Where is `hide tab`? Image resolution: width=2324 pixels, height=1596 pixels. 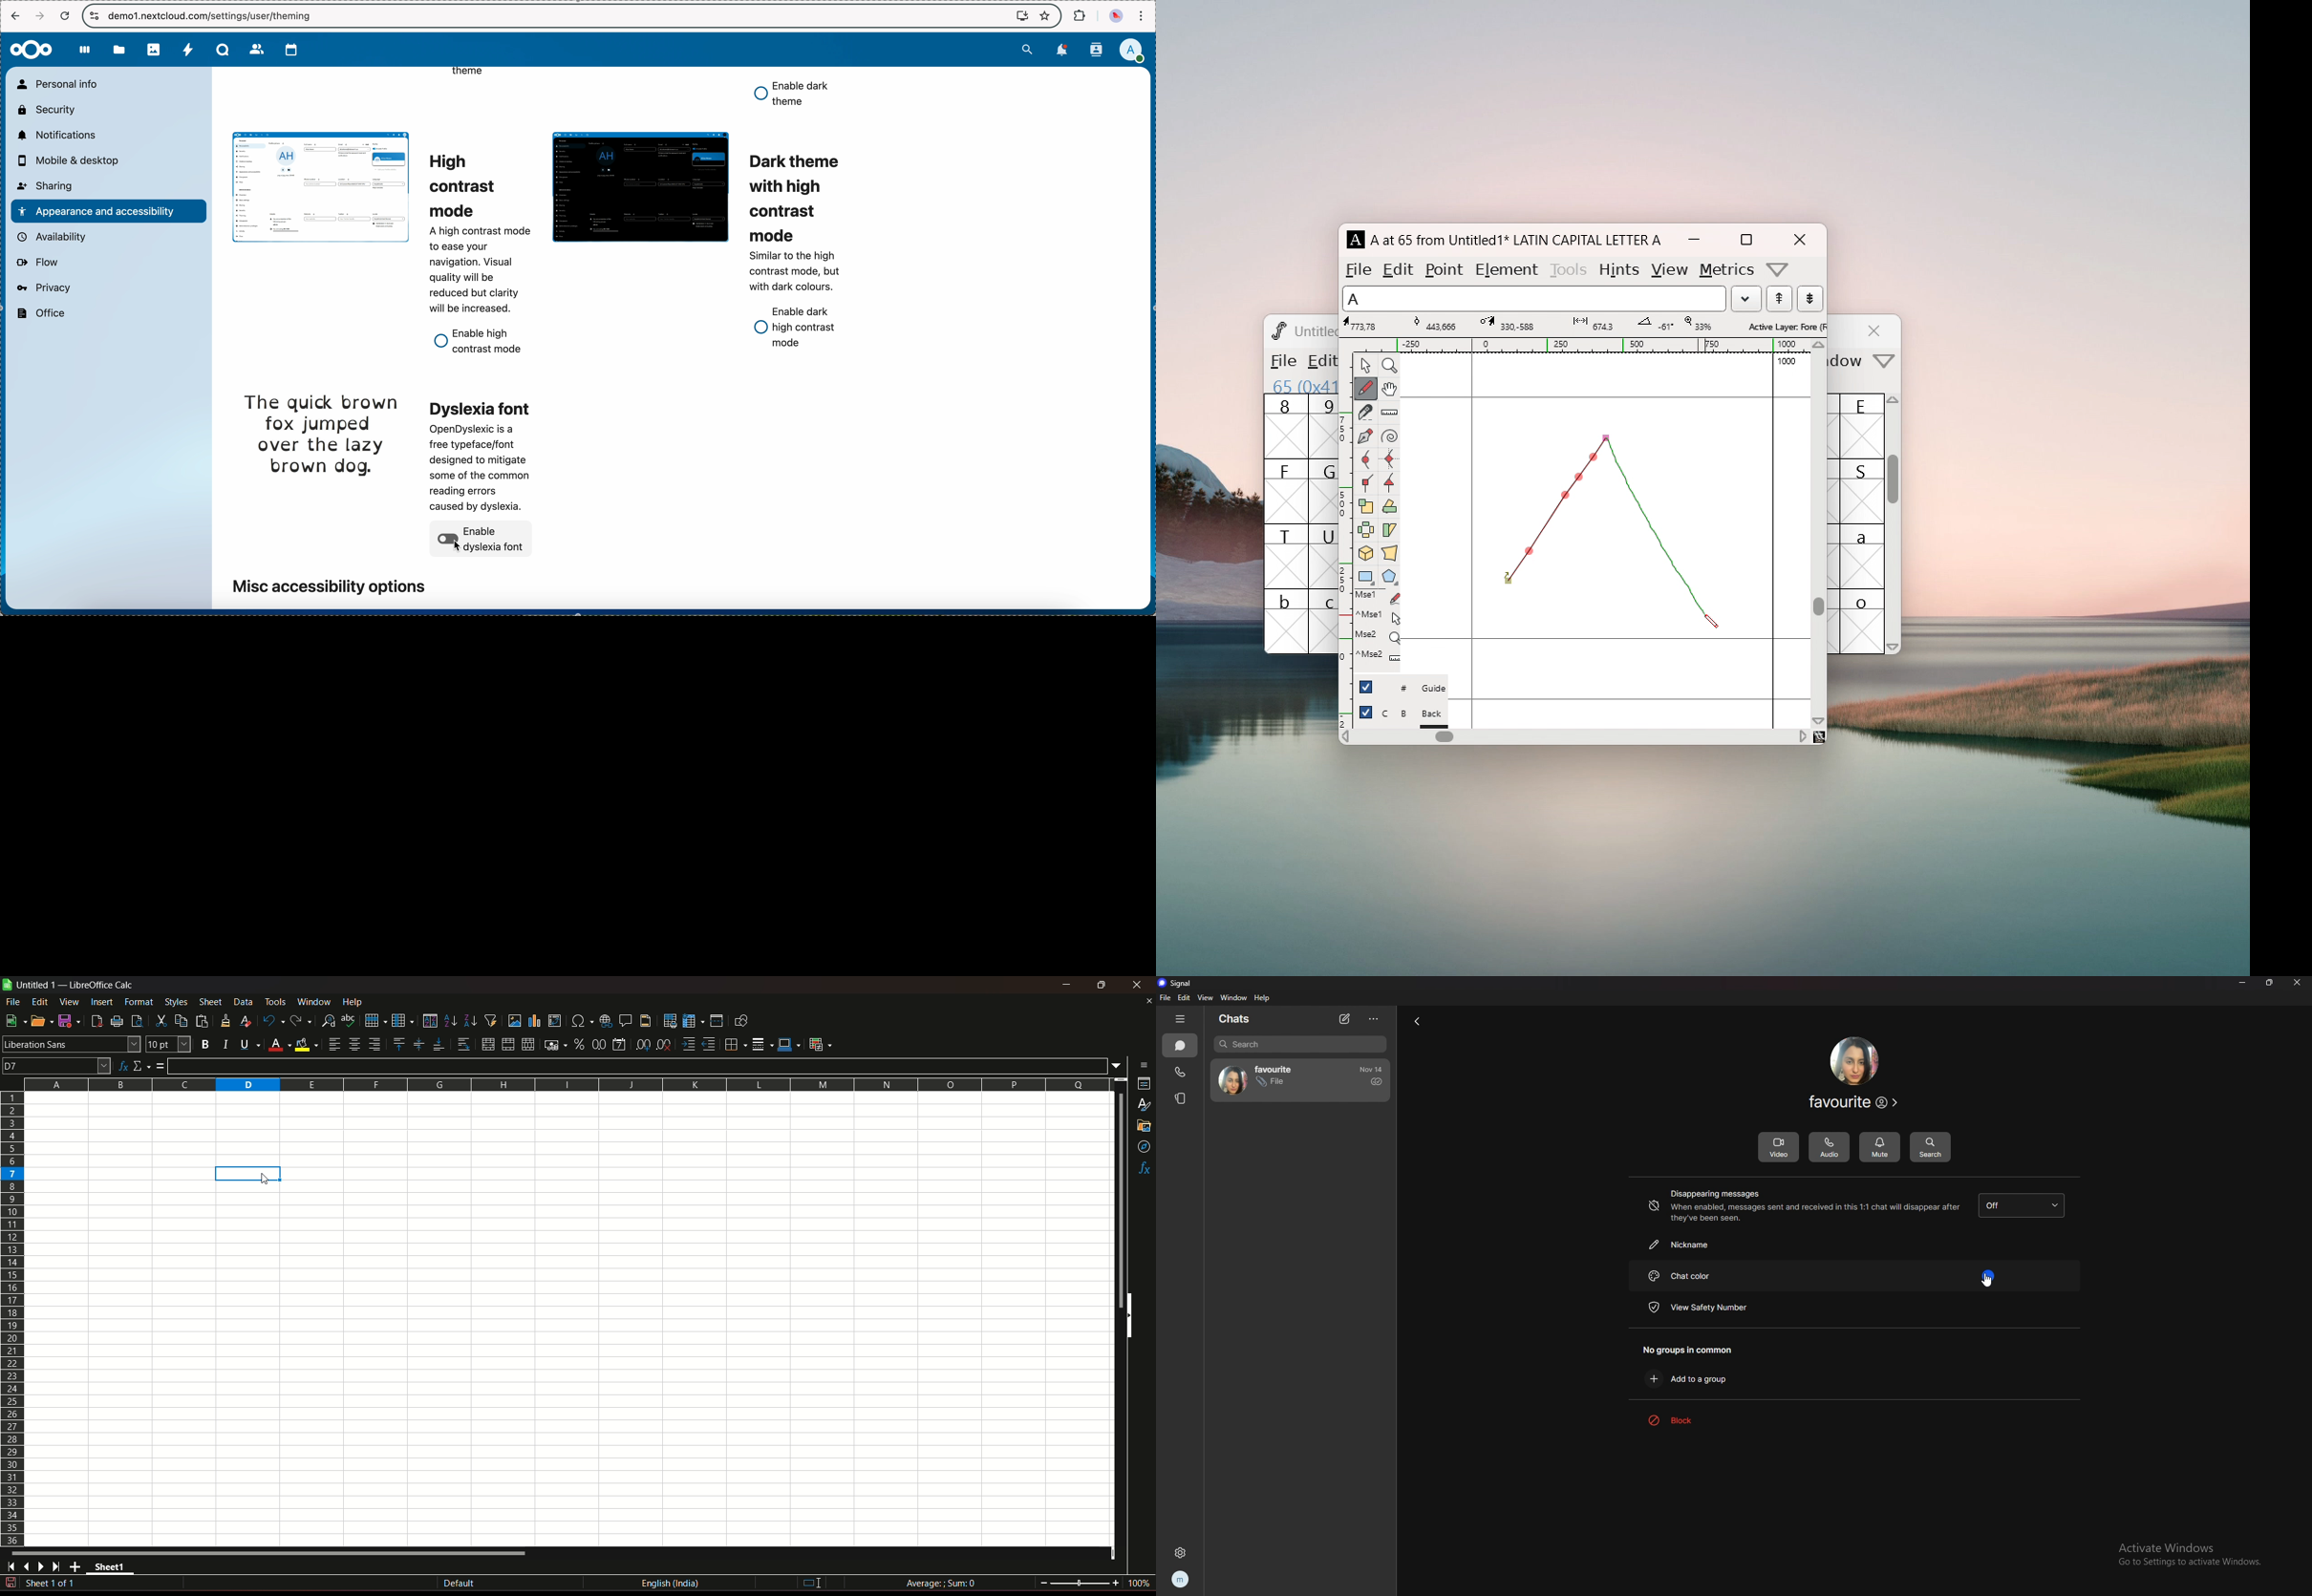
hide tab is located at coordinates (1179, 1019).